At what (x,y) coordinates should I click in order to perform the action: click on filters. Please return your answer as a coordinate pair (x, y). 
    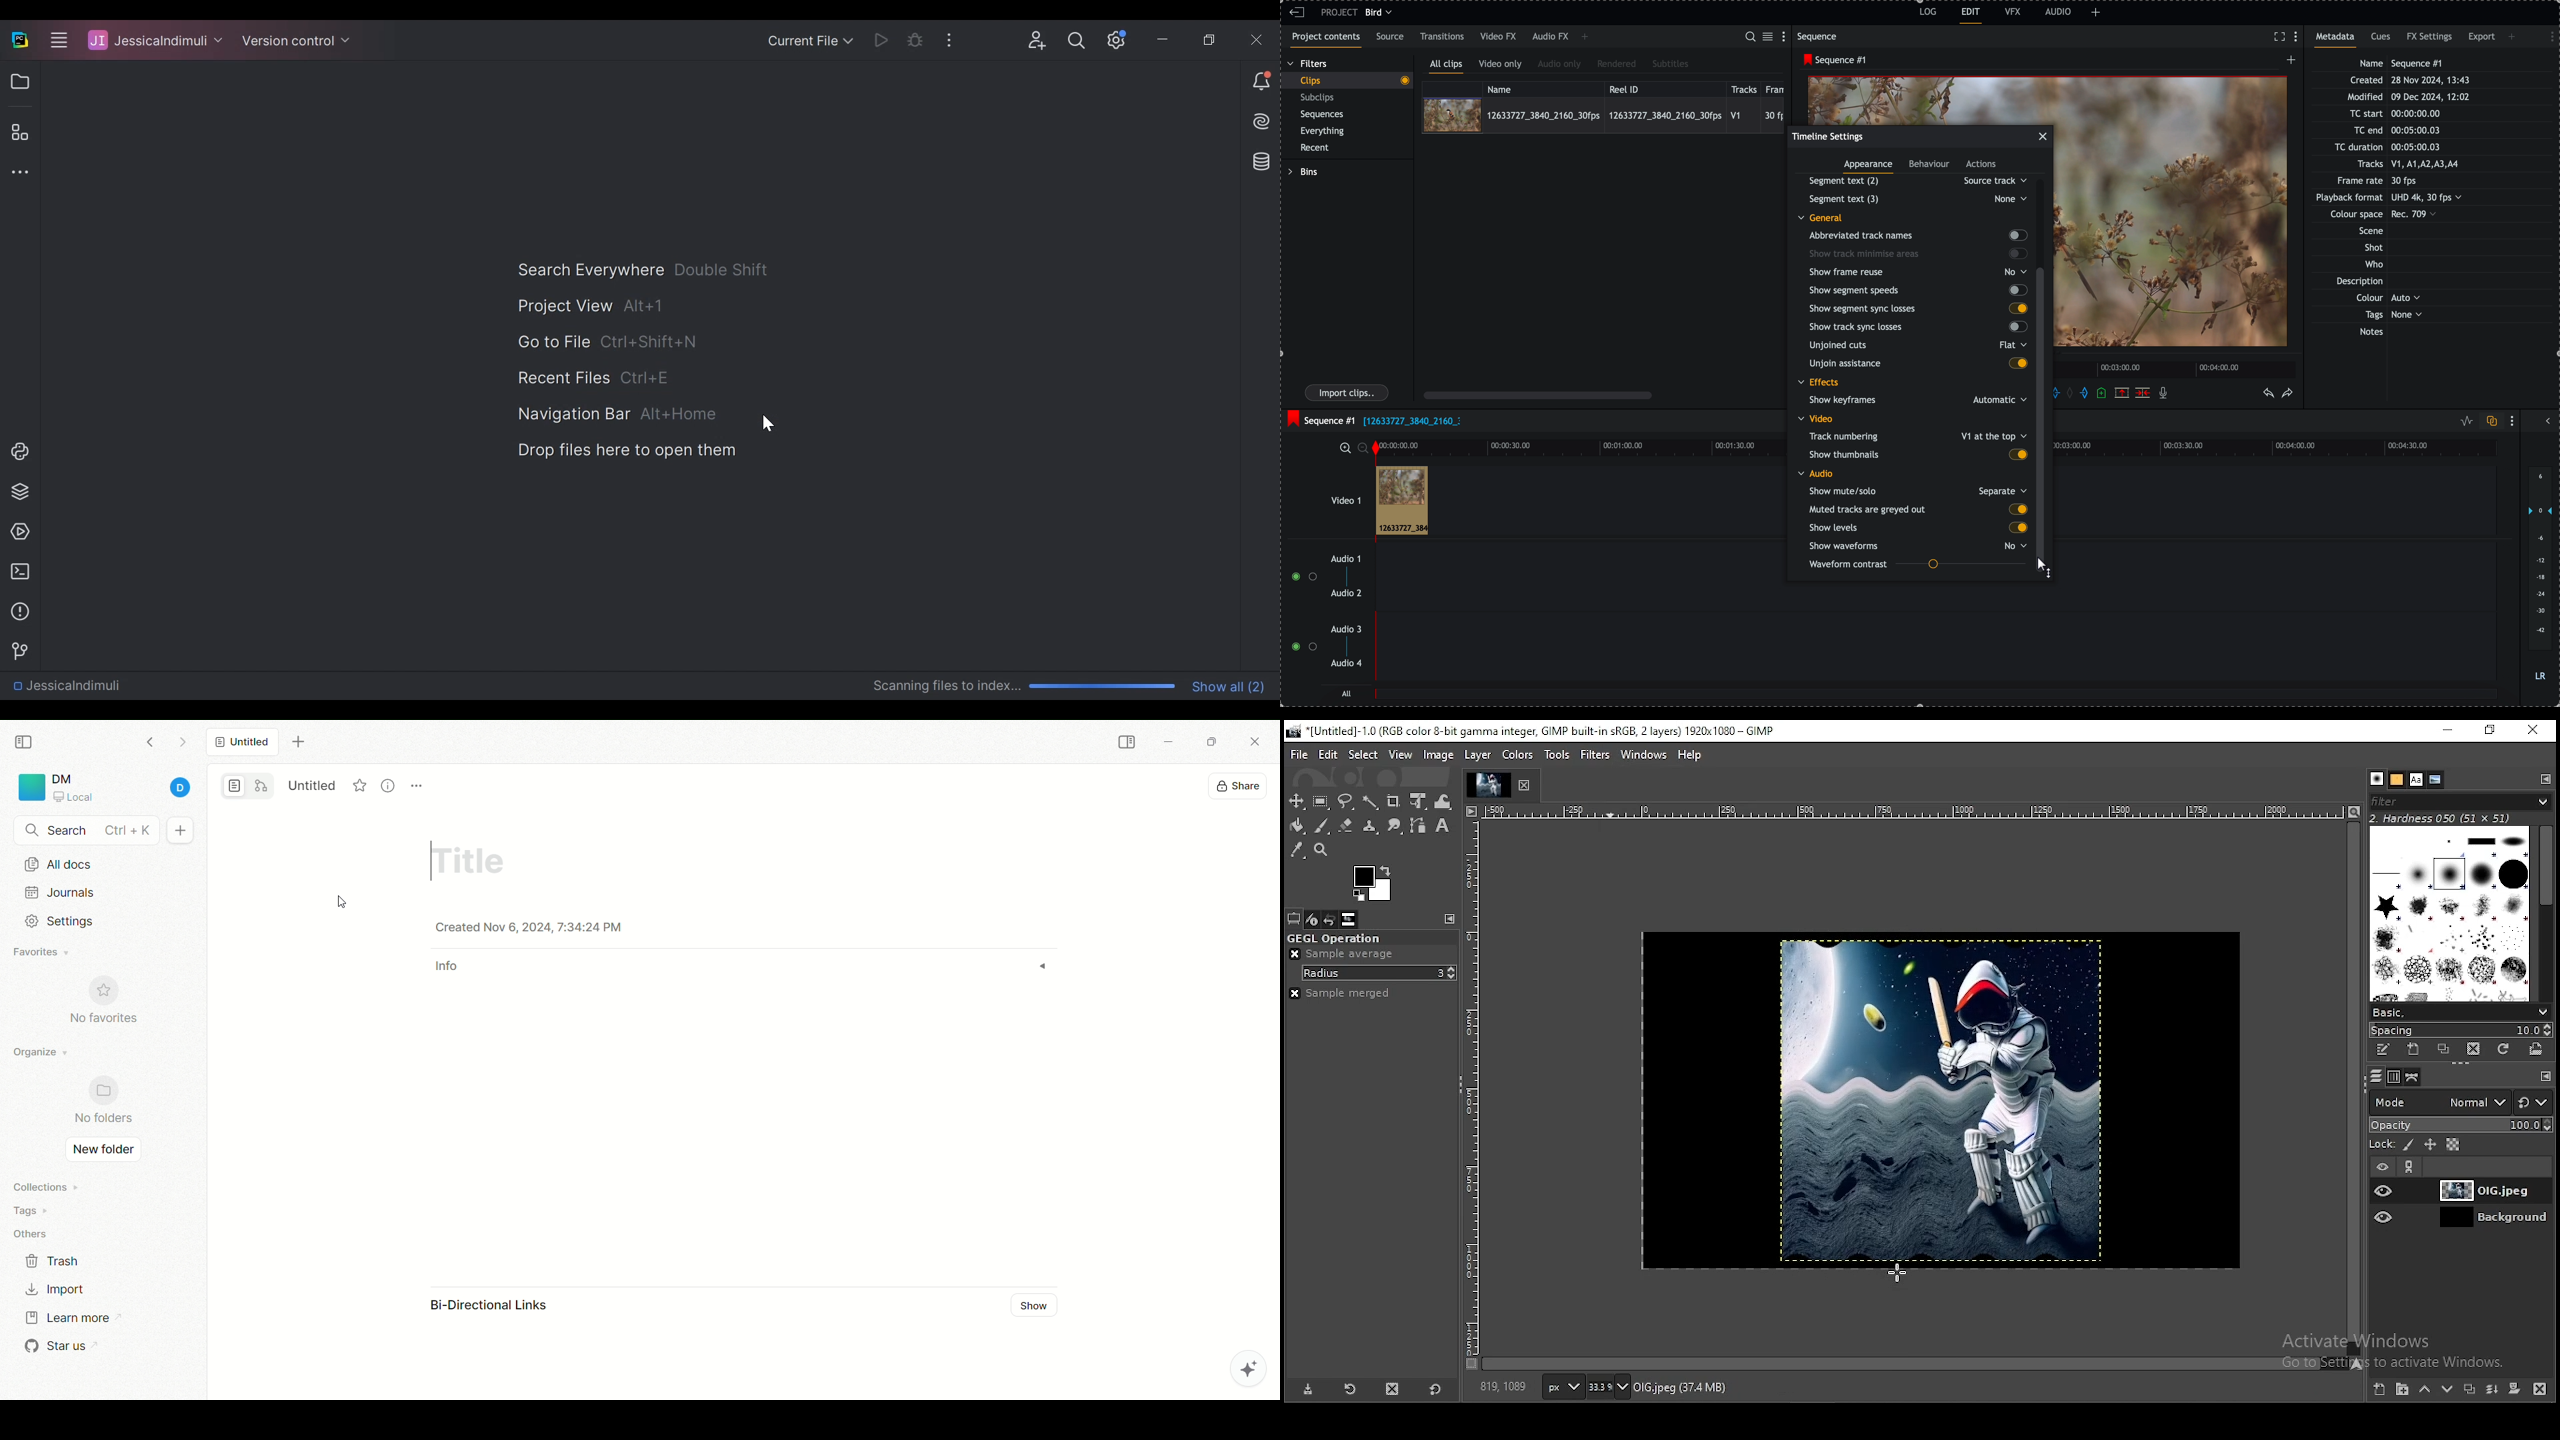
    Looking at the image, I should click on (1308, 64).